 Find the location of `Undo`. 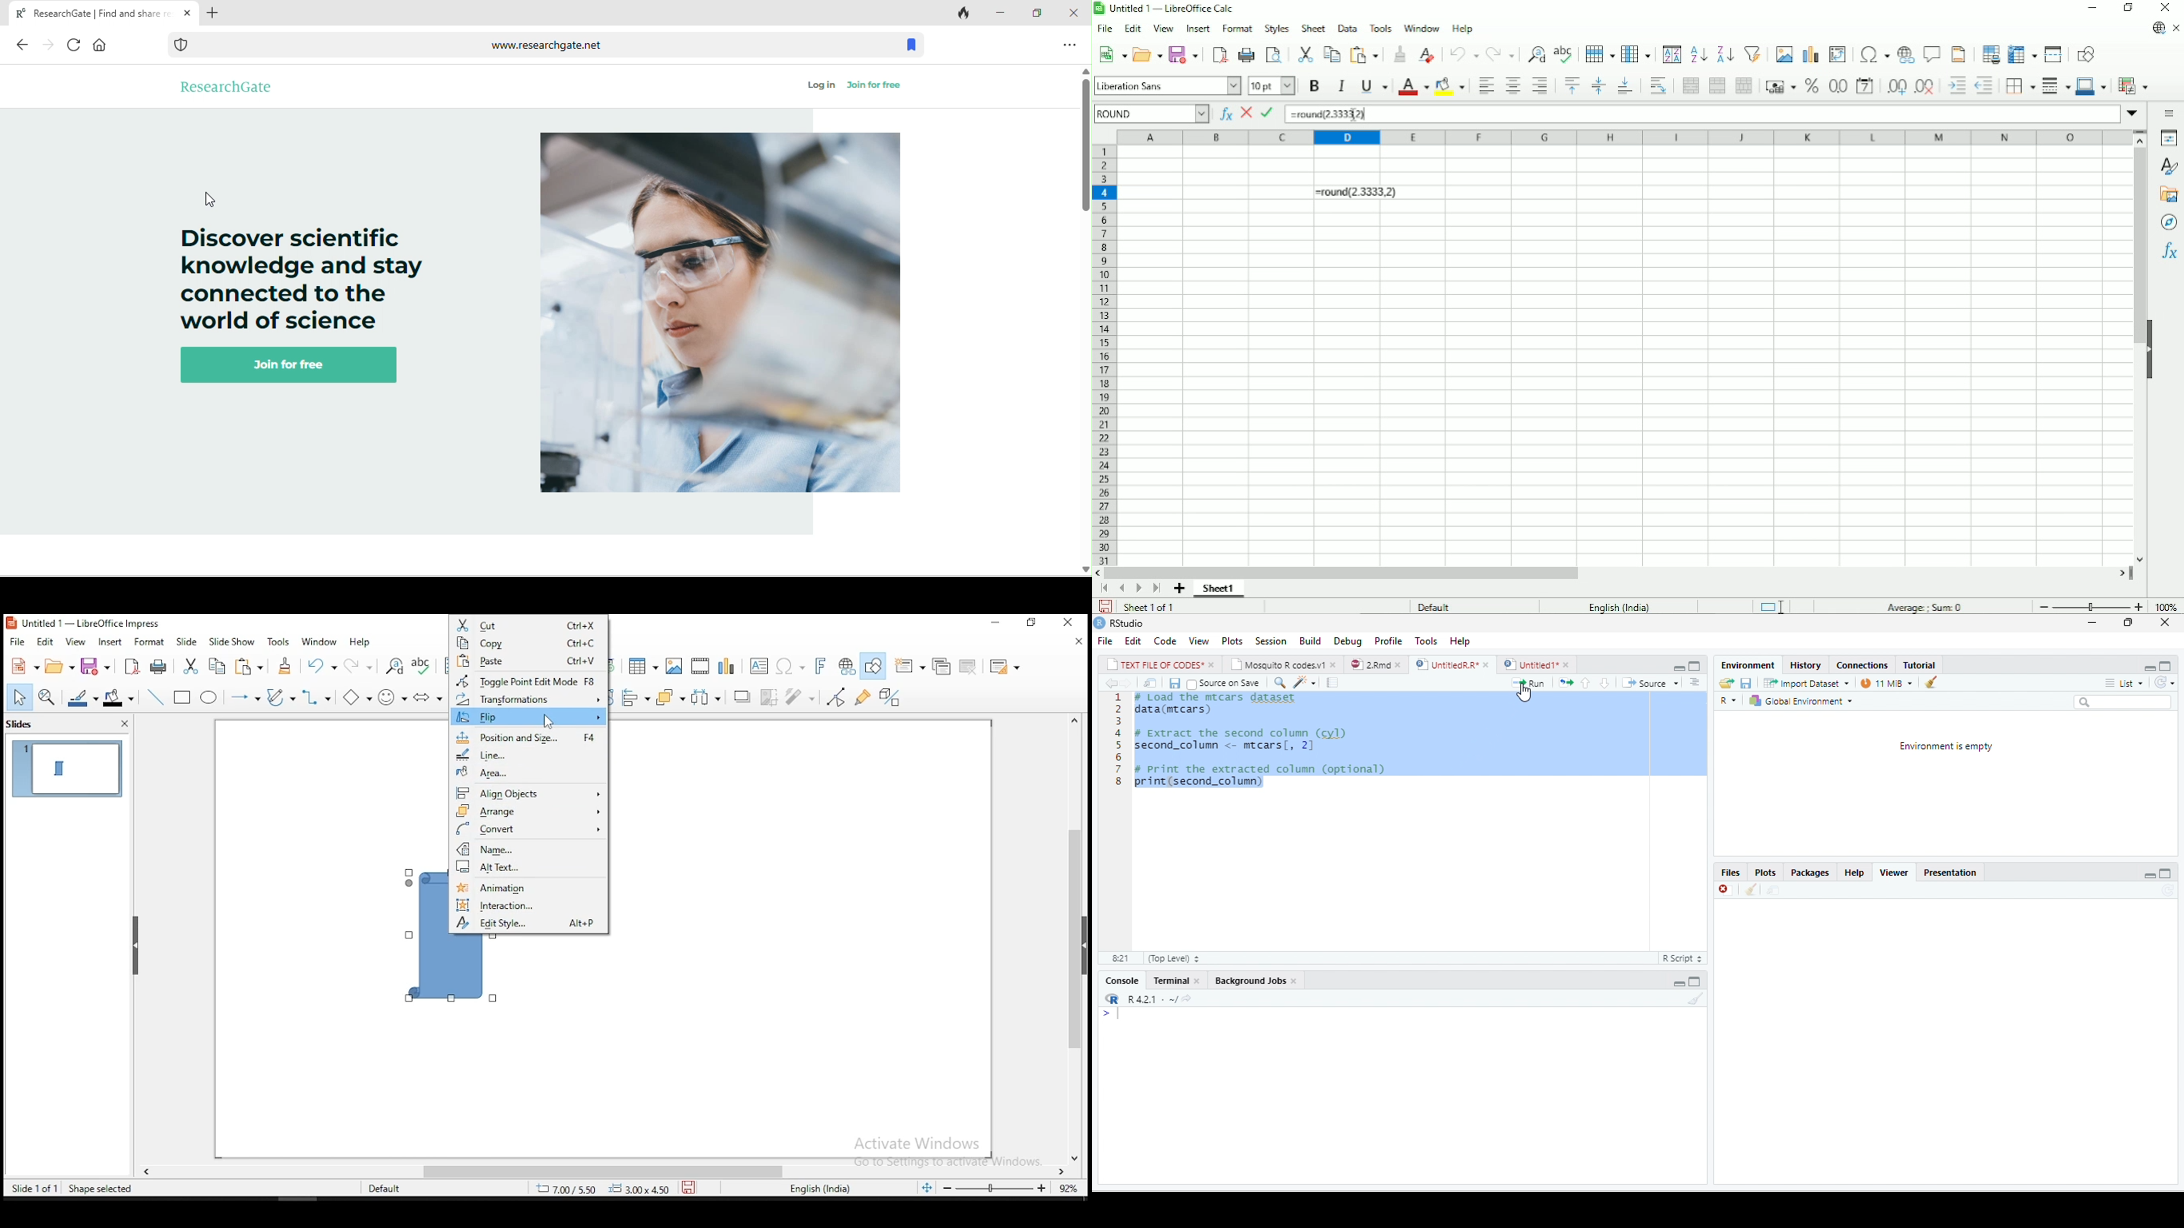

Undo is located at coordinates (1464, 53).